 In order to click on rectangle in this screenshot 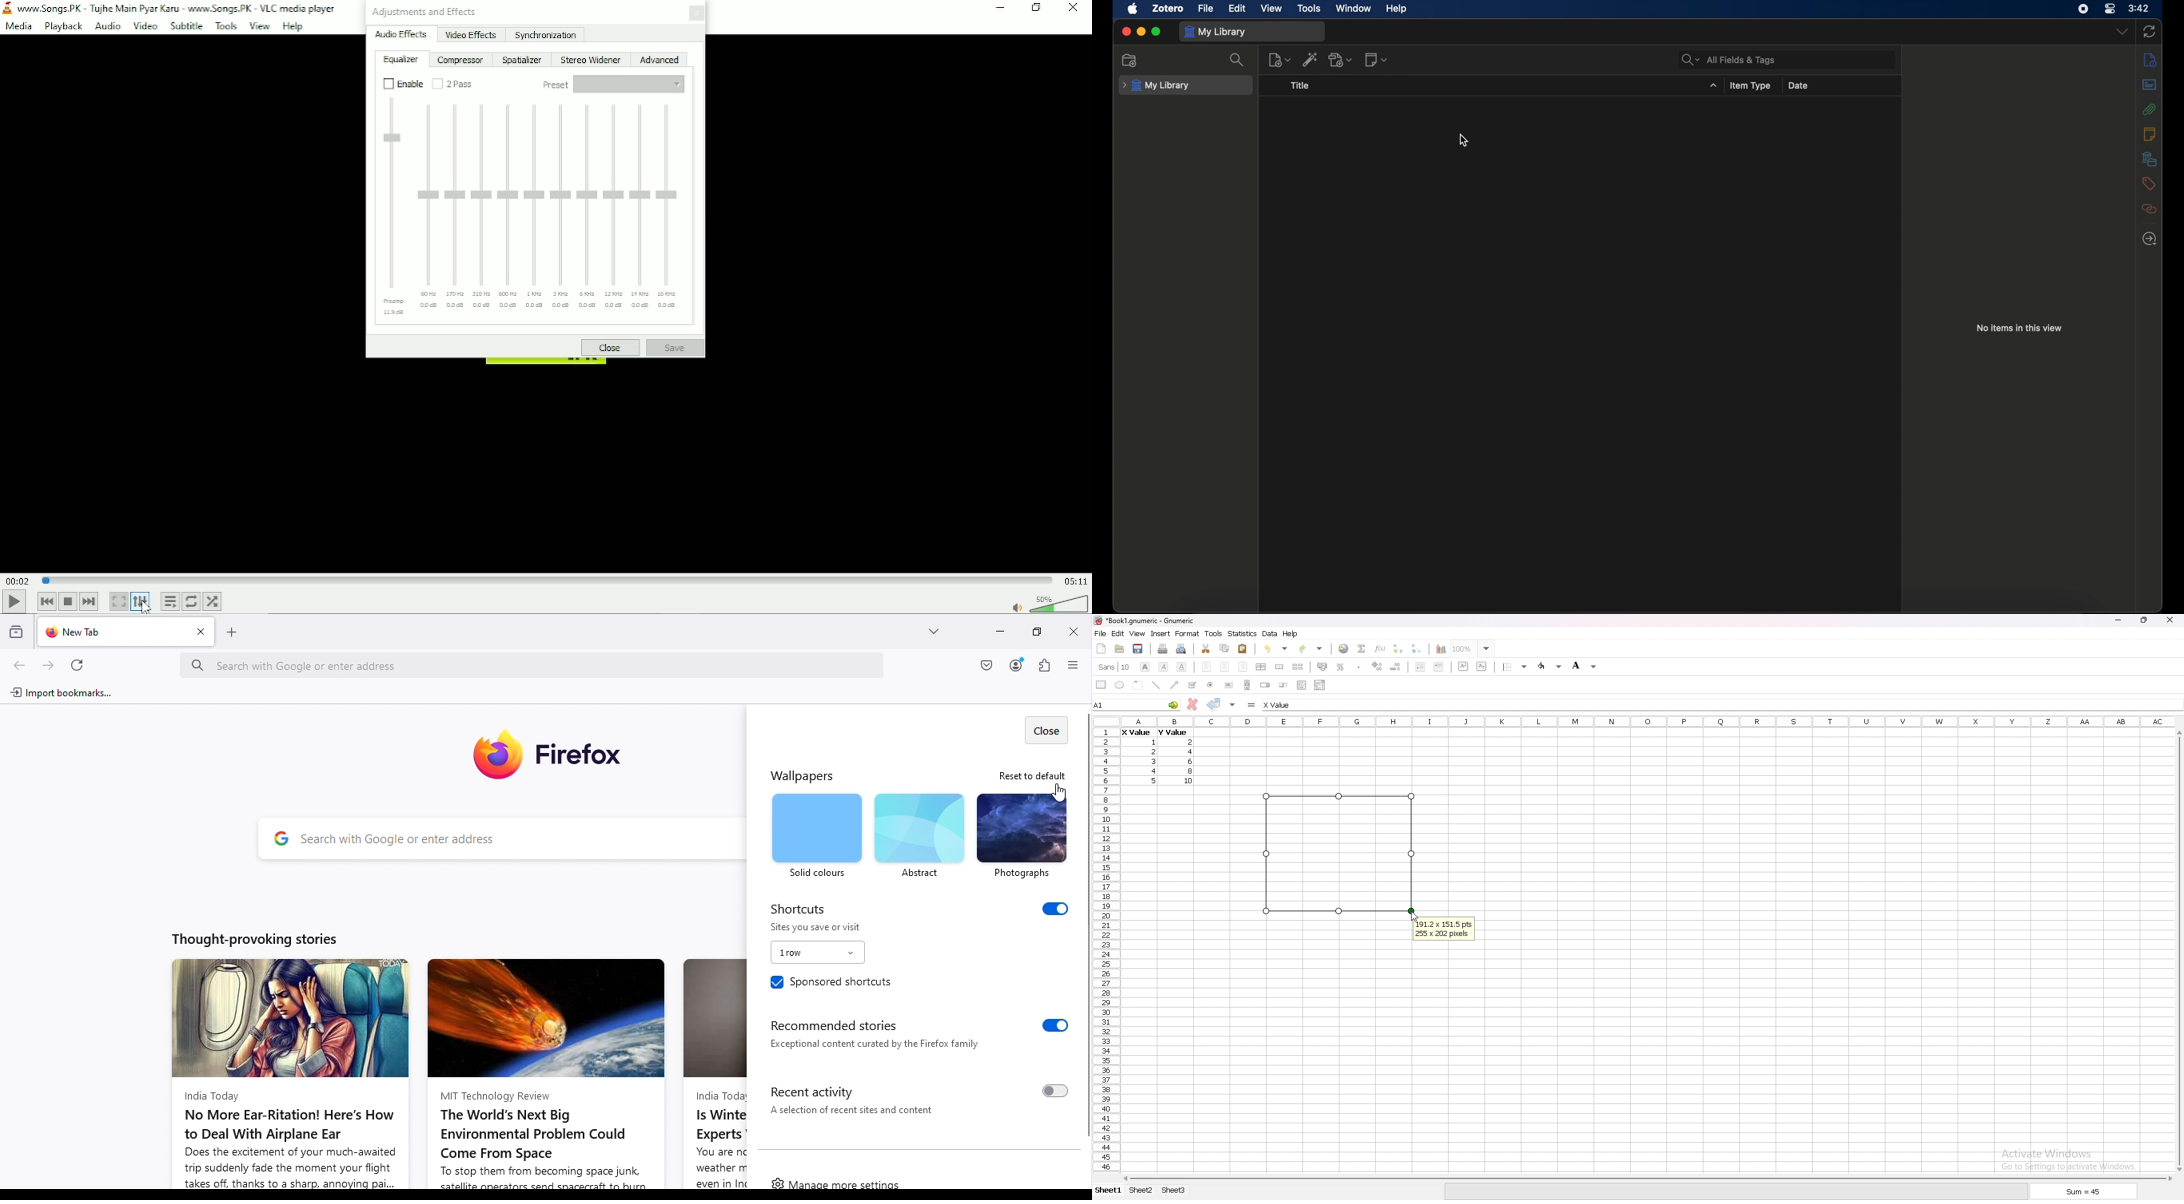, I will do `click(1101, 684)`.